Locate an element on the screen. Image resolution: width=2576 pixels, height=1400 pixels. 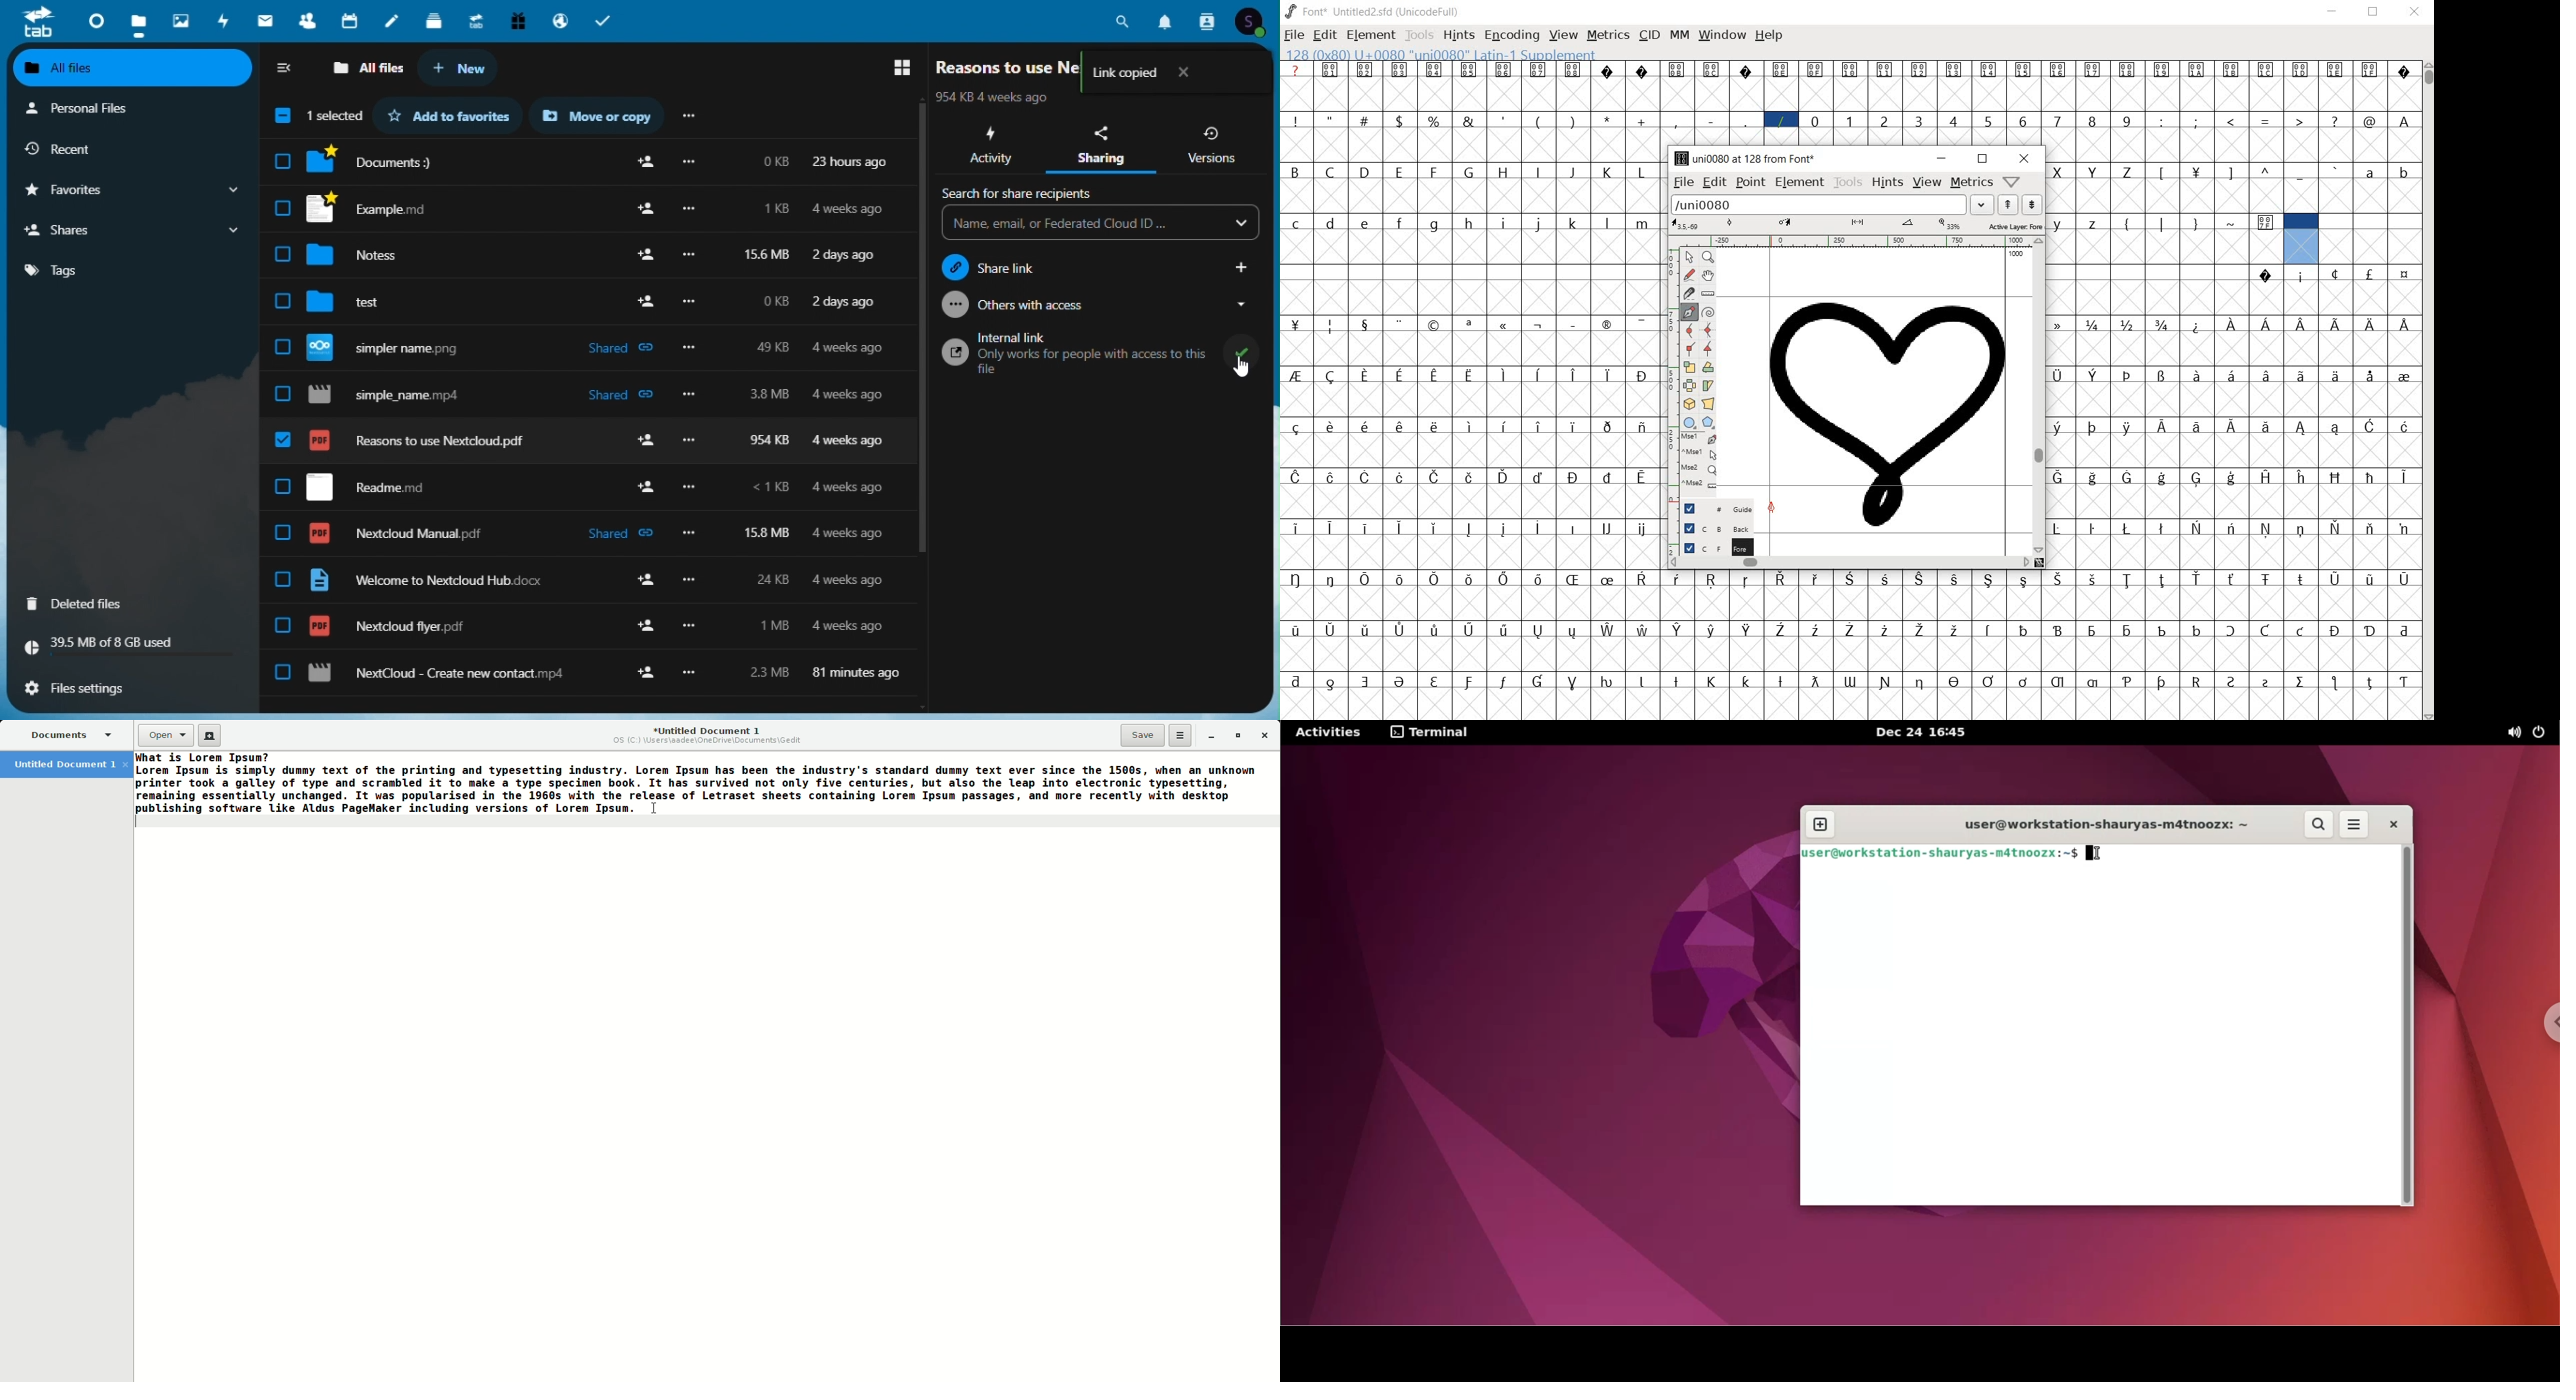
customized heart symbol added is located at coordinates (1890, 411).